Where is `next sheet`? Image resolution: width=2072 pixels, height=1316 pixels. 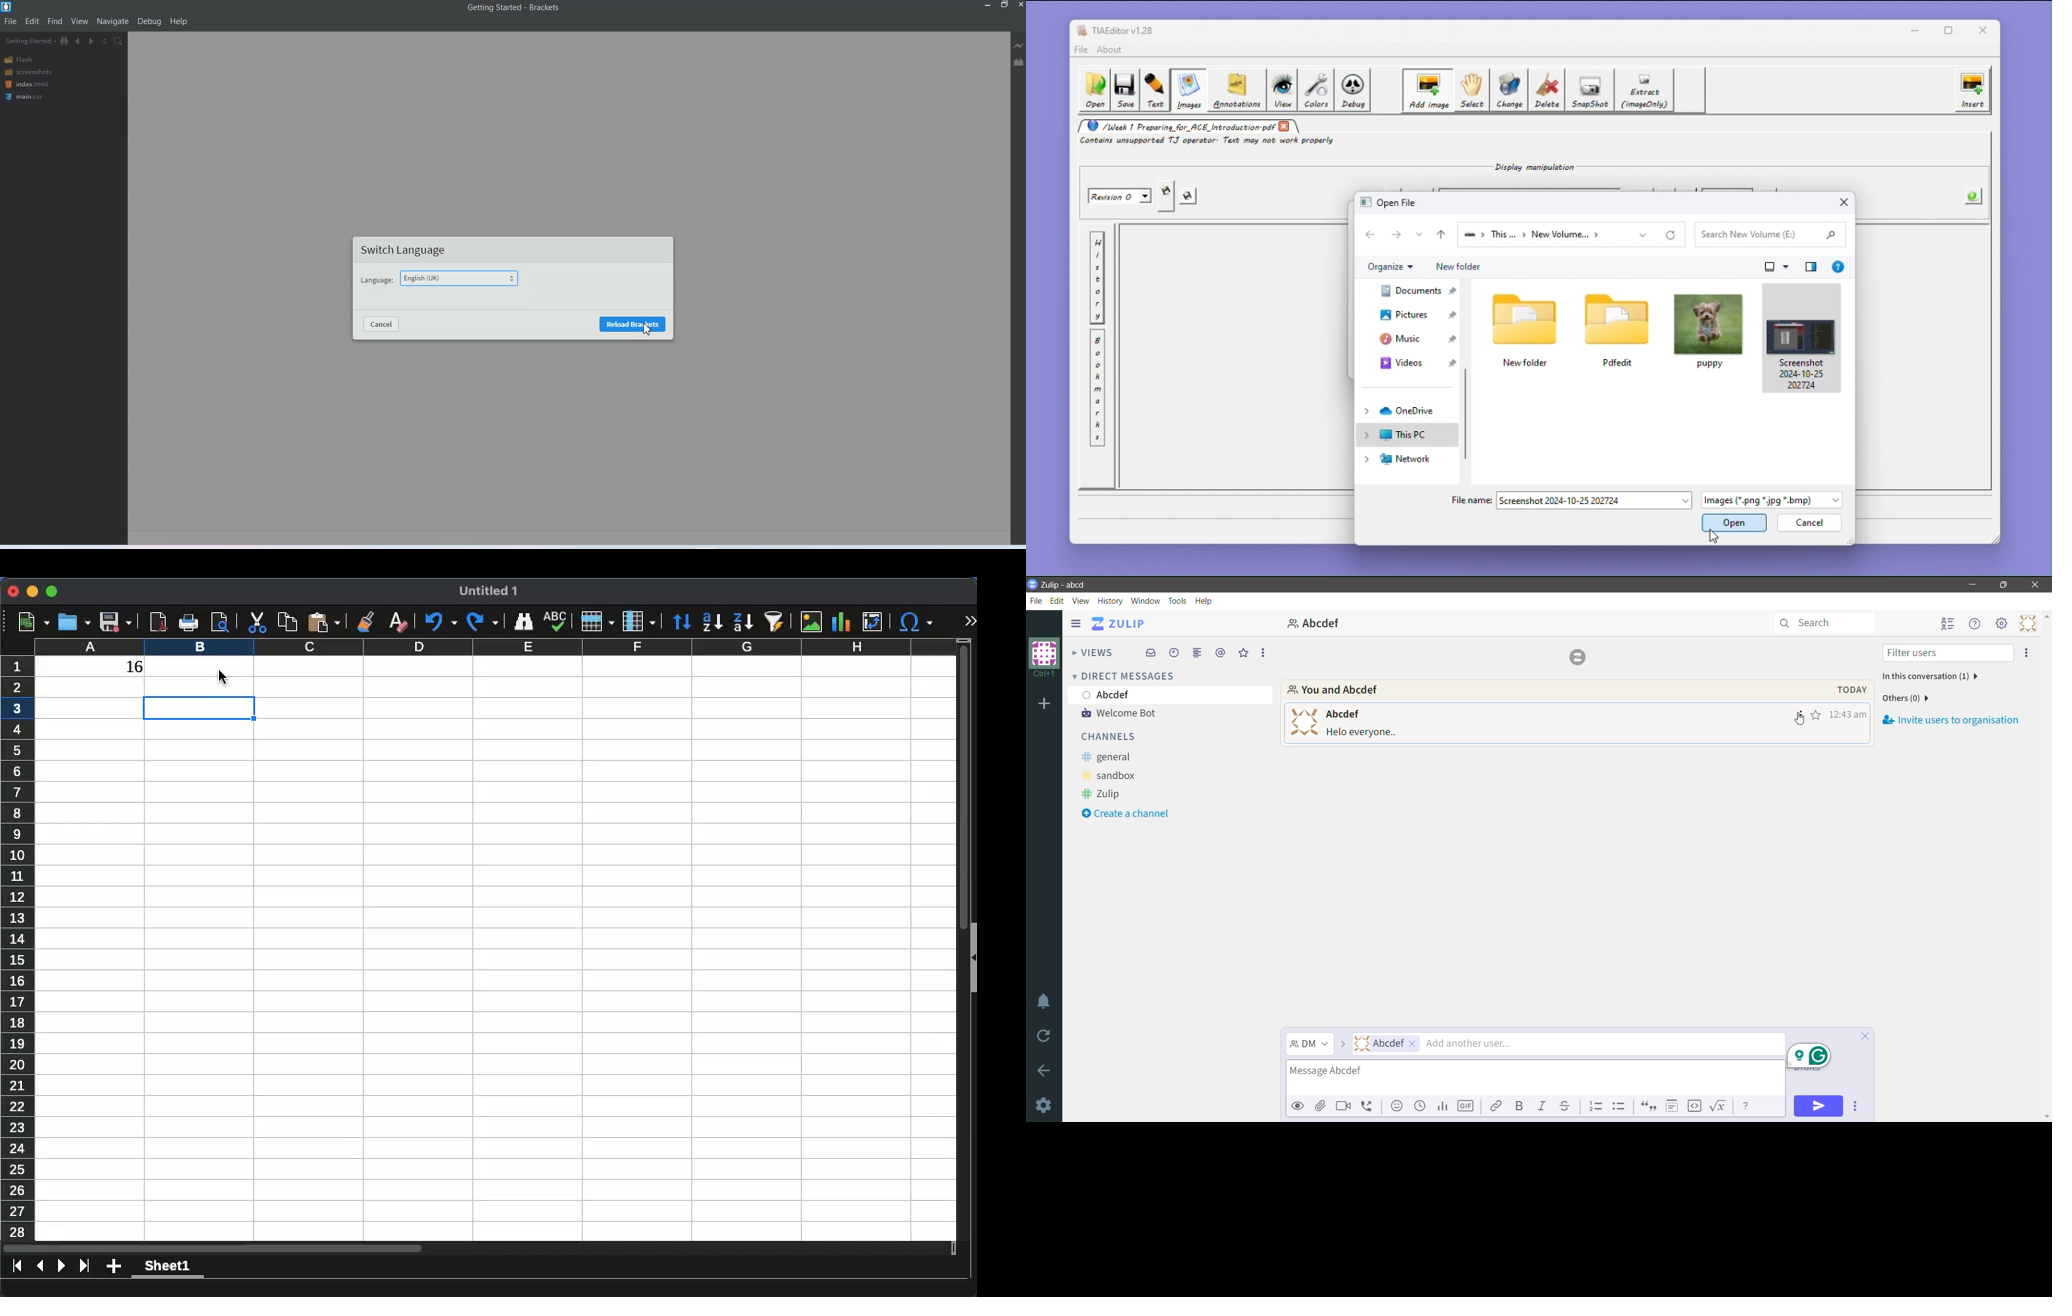
next sheet is located at coordinates (60, 1266).